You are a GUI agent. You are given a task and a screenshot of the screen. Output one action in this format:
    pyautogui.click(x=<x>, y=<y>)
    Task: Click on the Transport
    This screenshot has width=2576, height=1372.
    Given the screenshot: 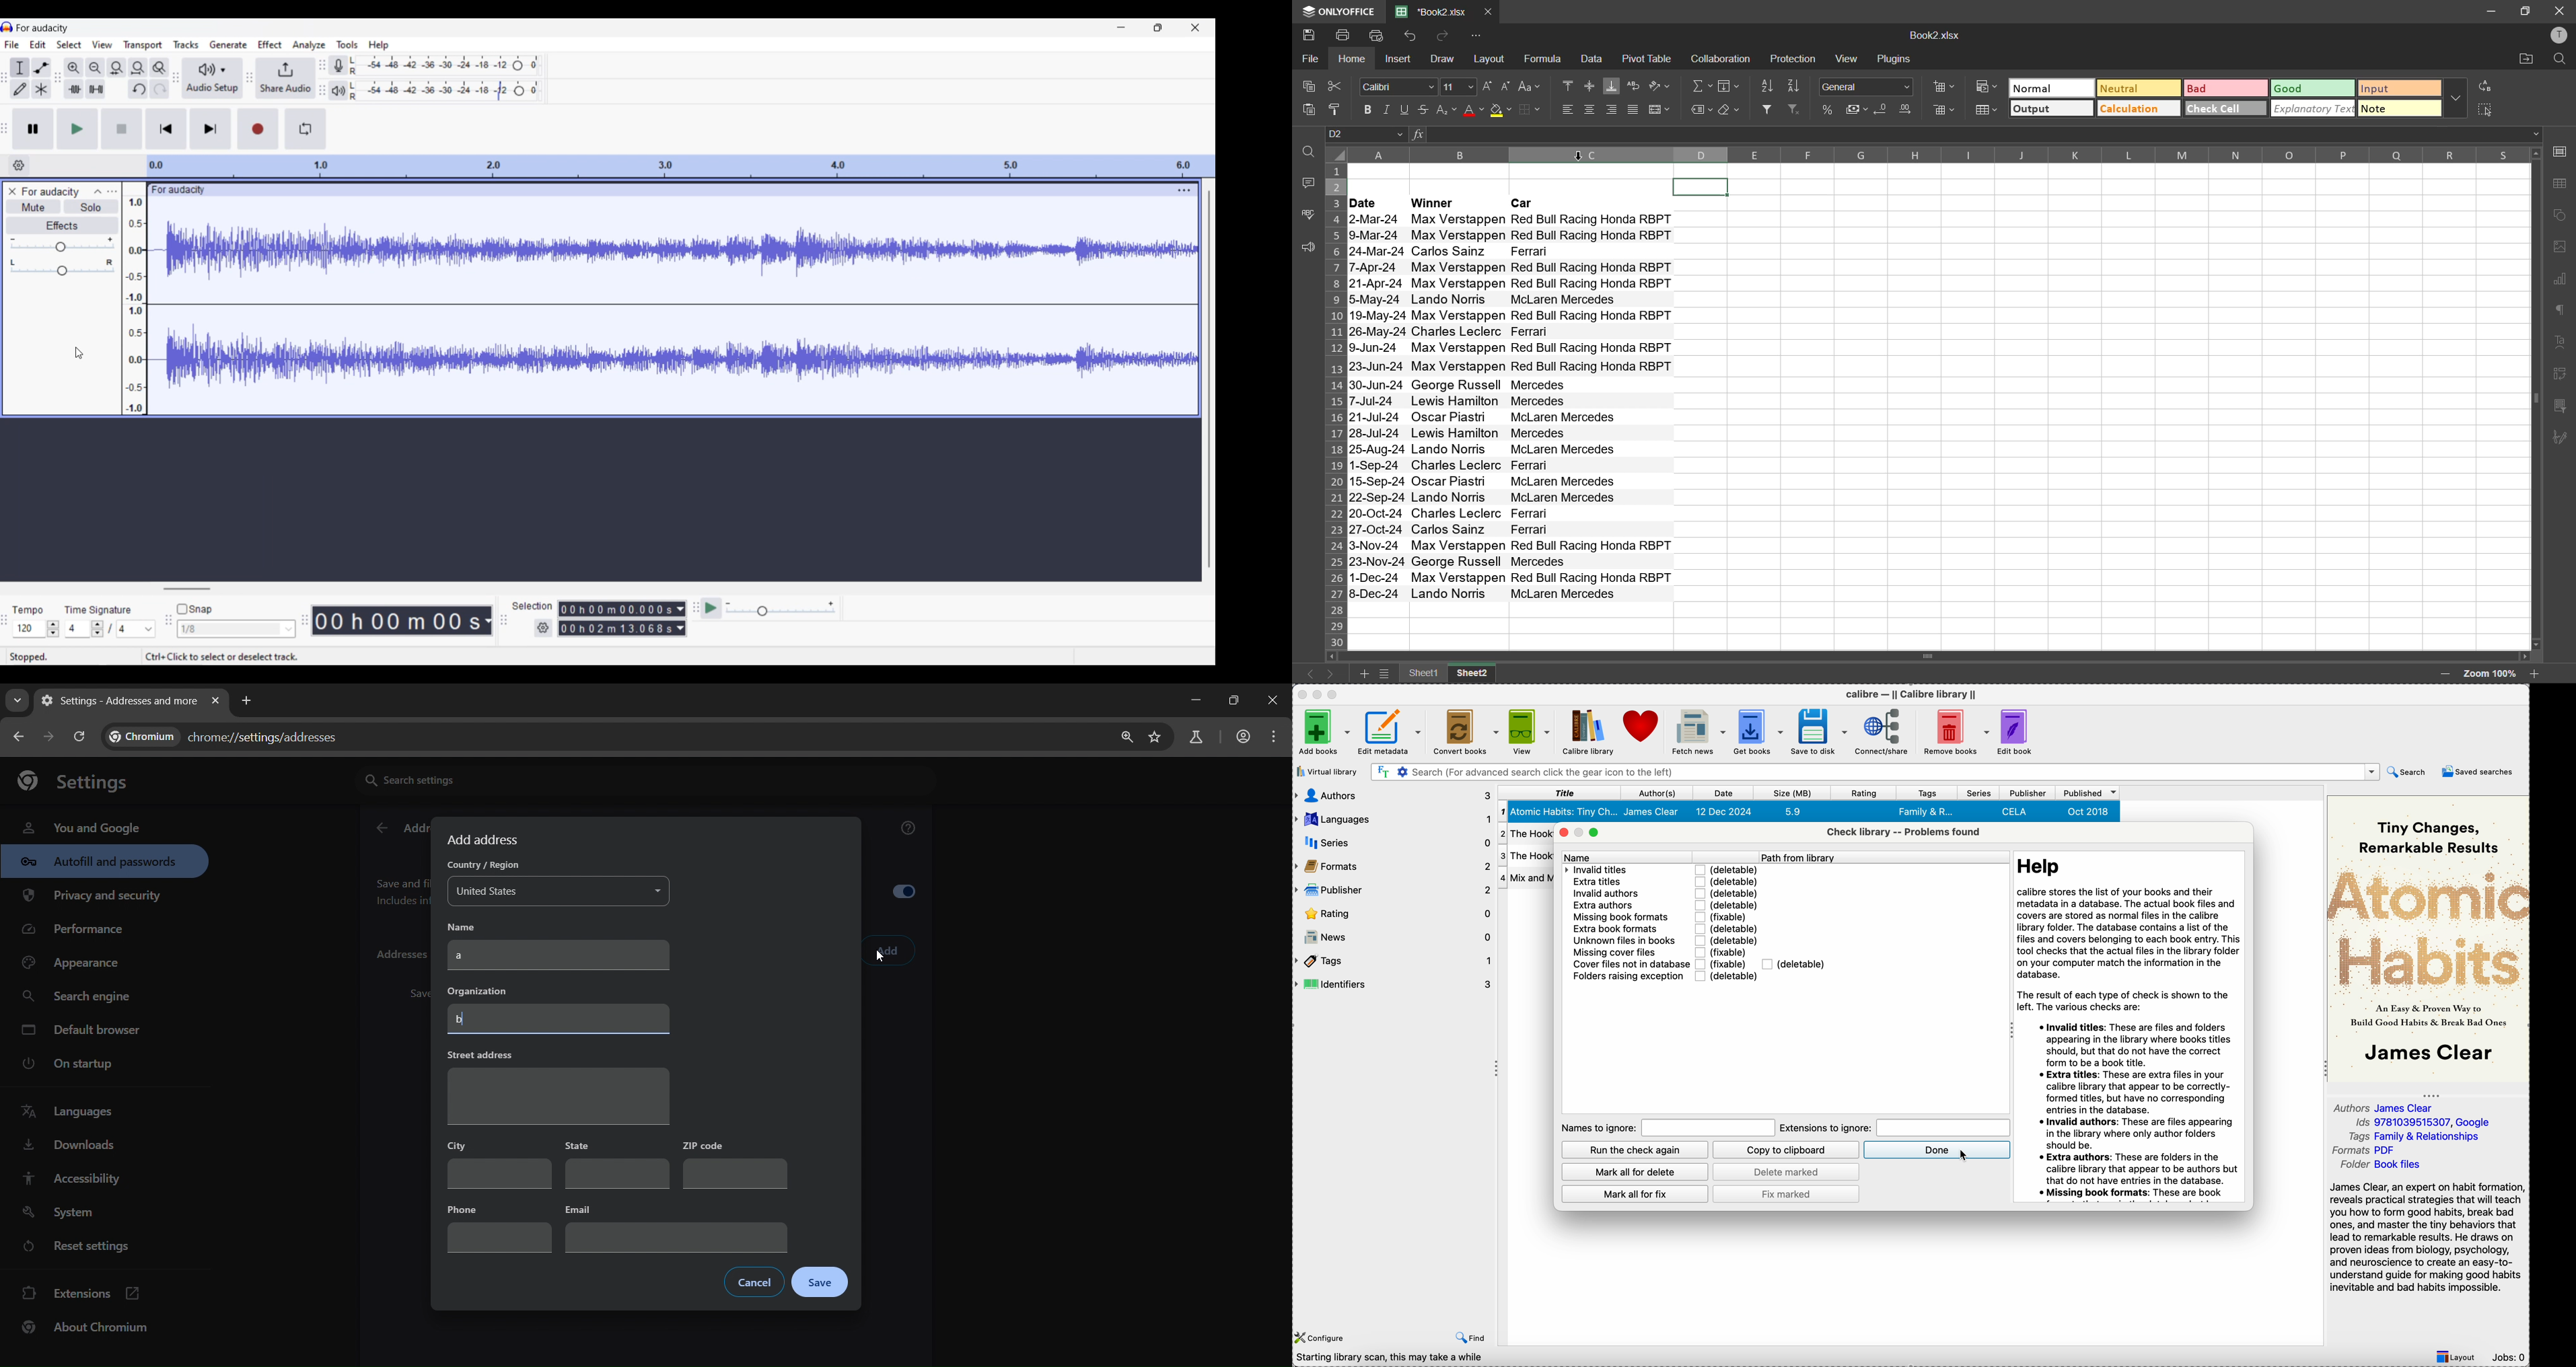 What is the action you would take?
    pyautogui.click(x=143, y=46)
    